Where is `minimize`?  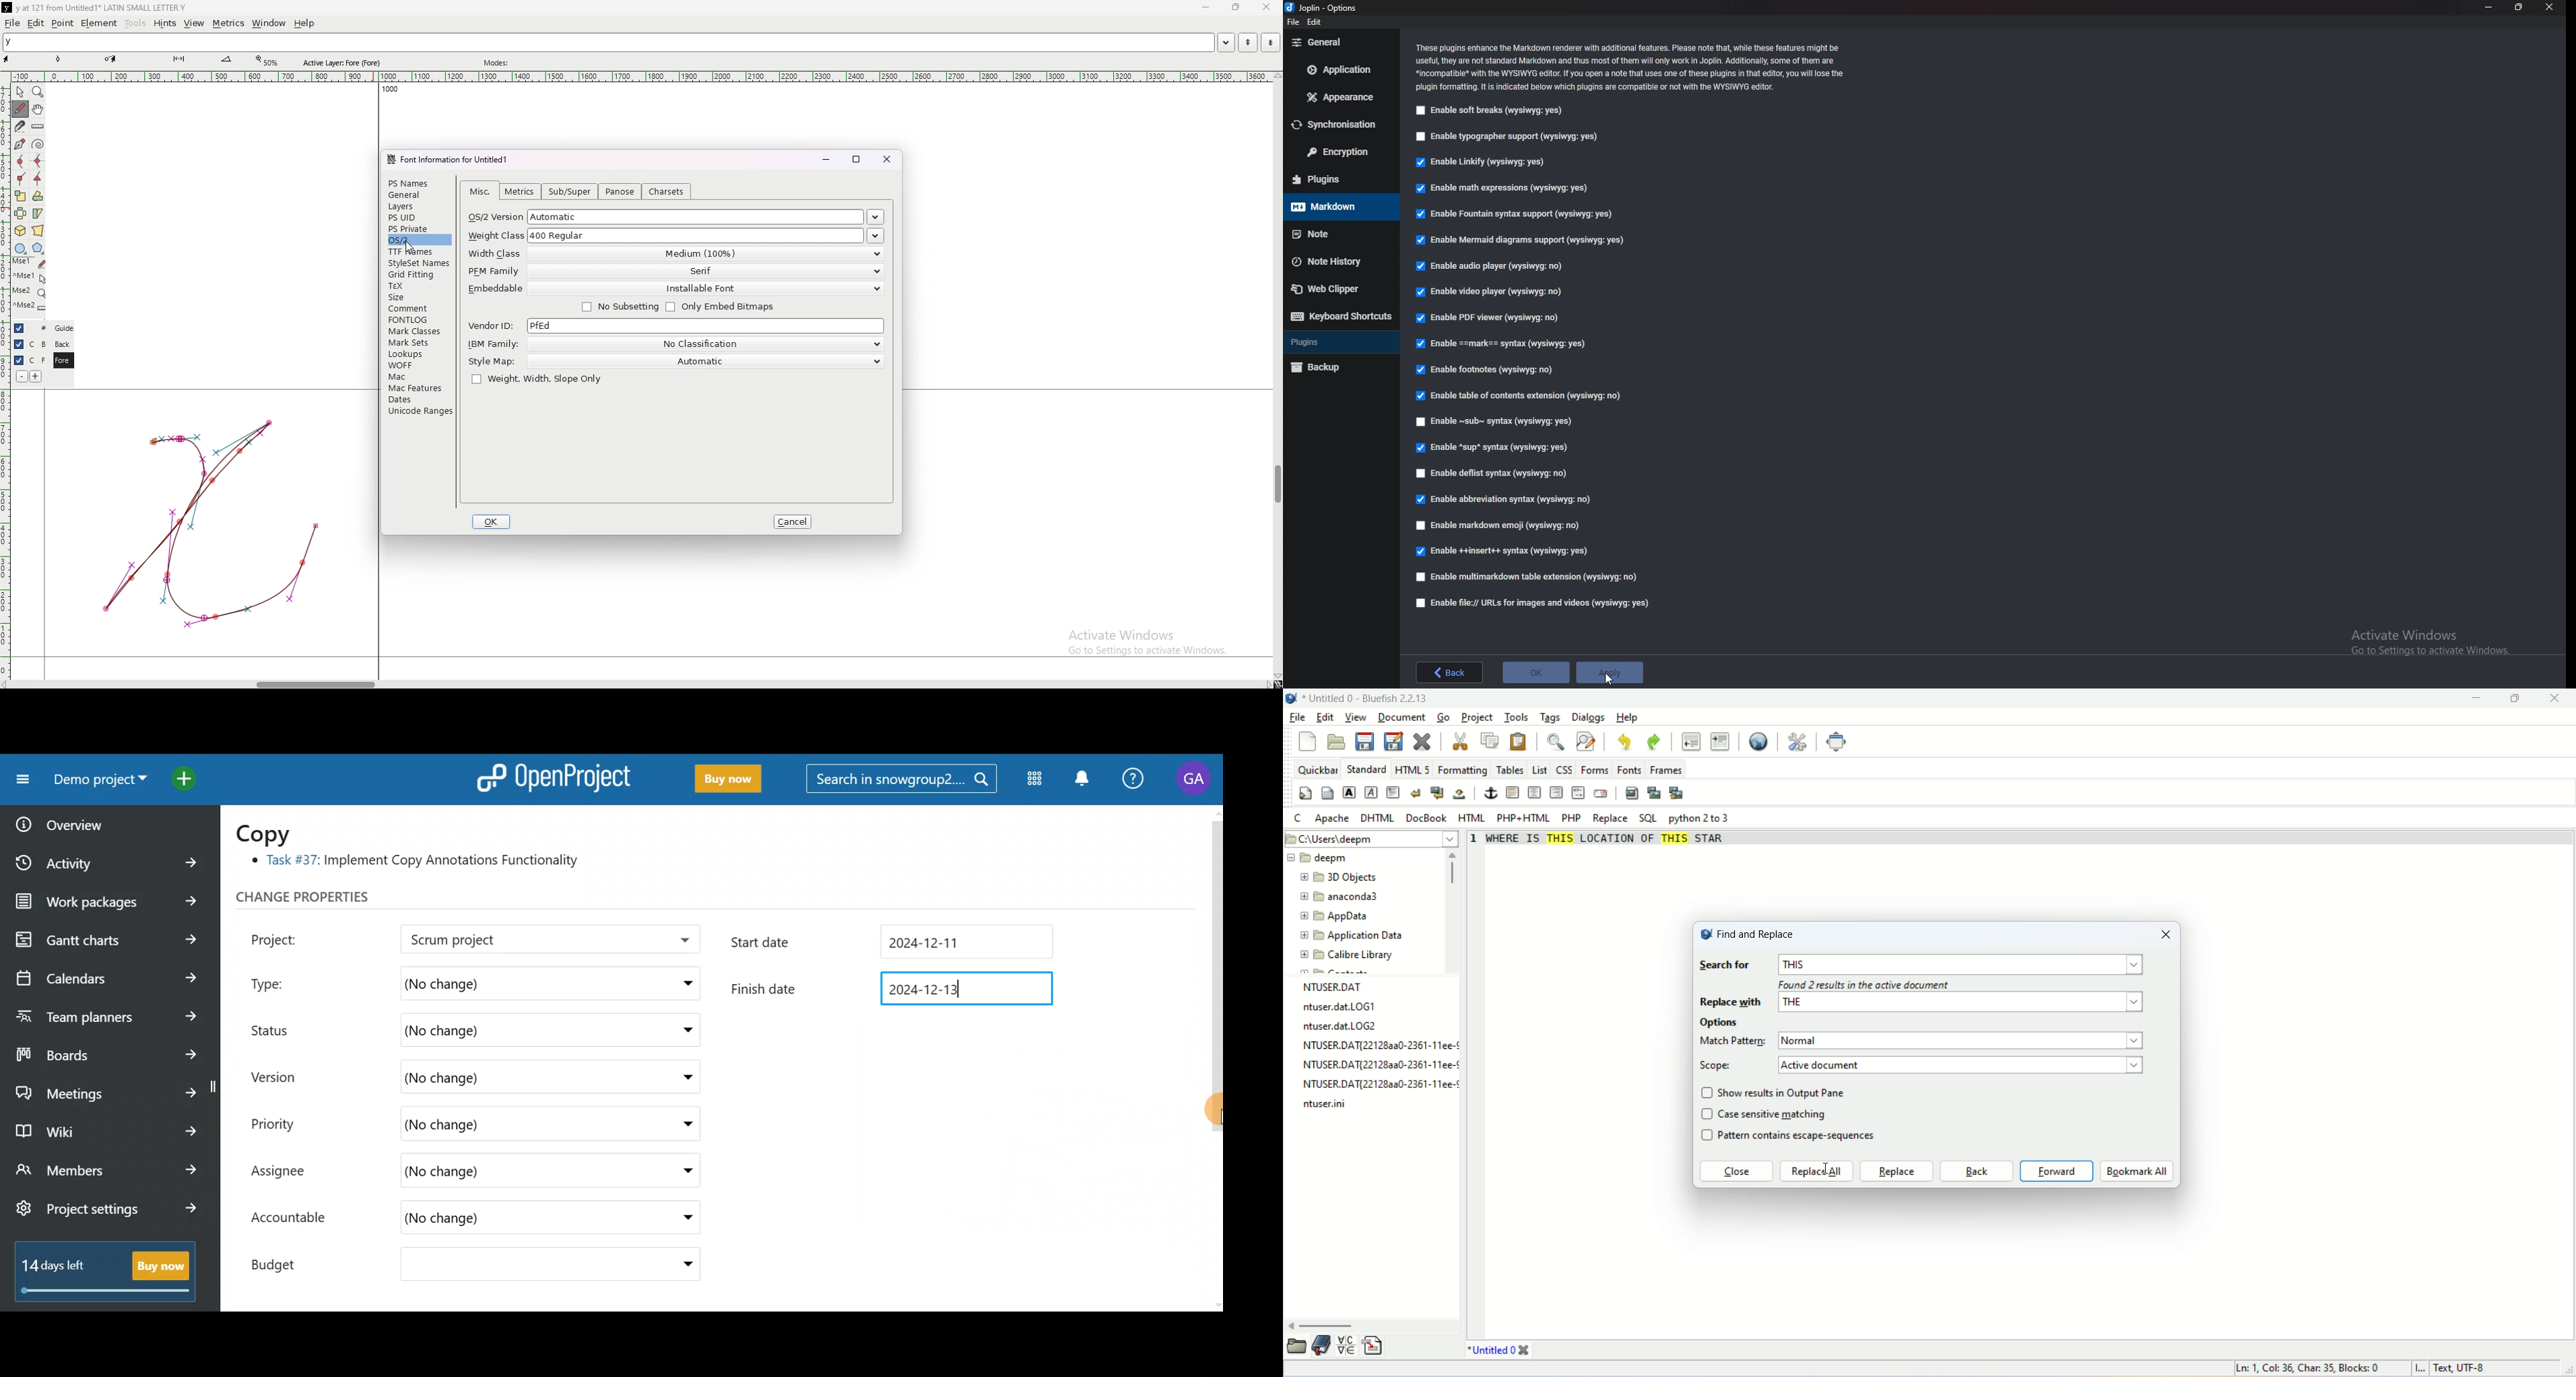 minimize is located at coordinates (825, 159).